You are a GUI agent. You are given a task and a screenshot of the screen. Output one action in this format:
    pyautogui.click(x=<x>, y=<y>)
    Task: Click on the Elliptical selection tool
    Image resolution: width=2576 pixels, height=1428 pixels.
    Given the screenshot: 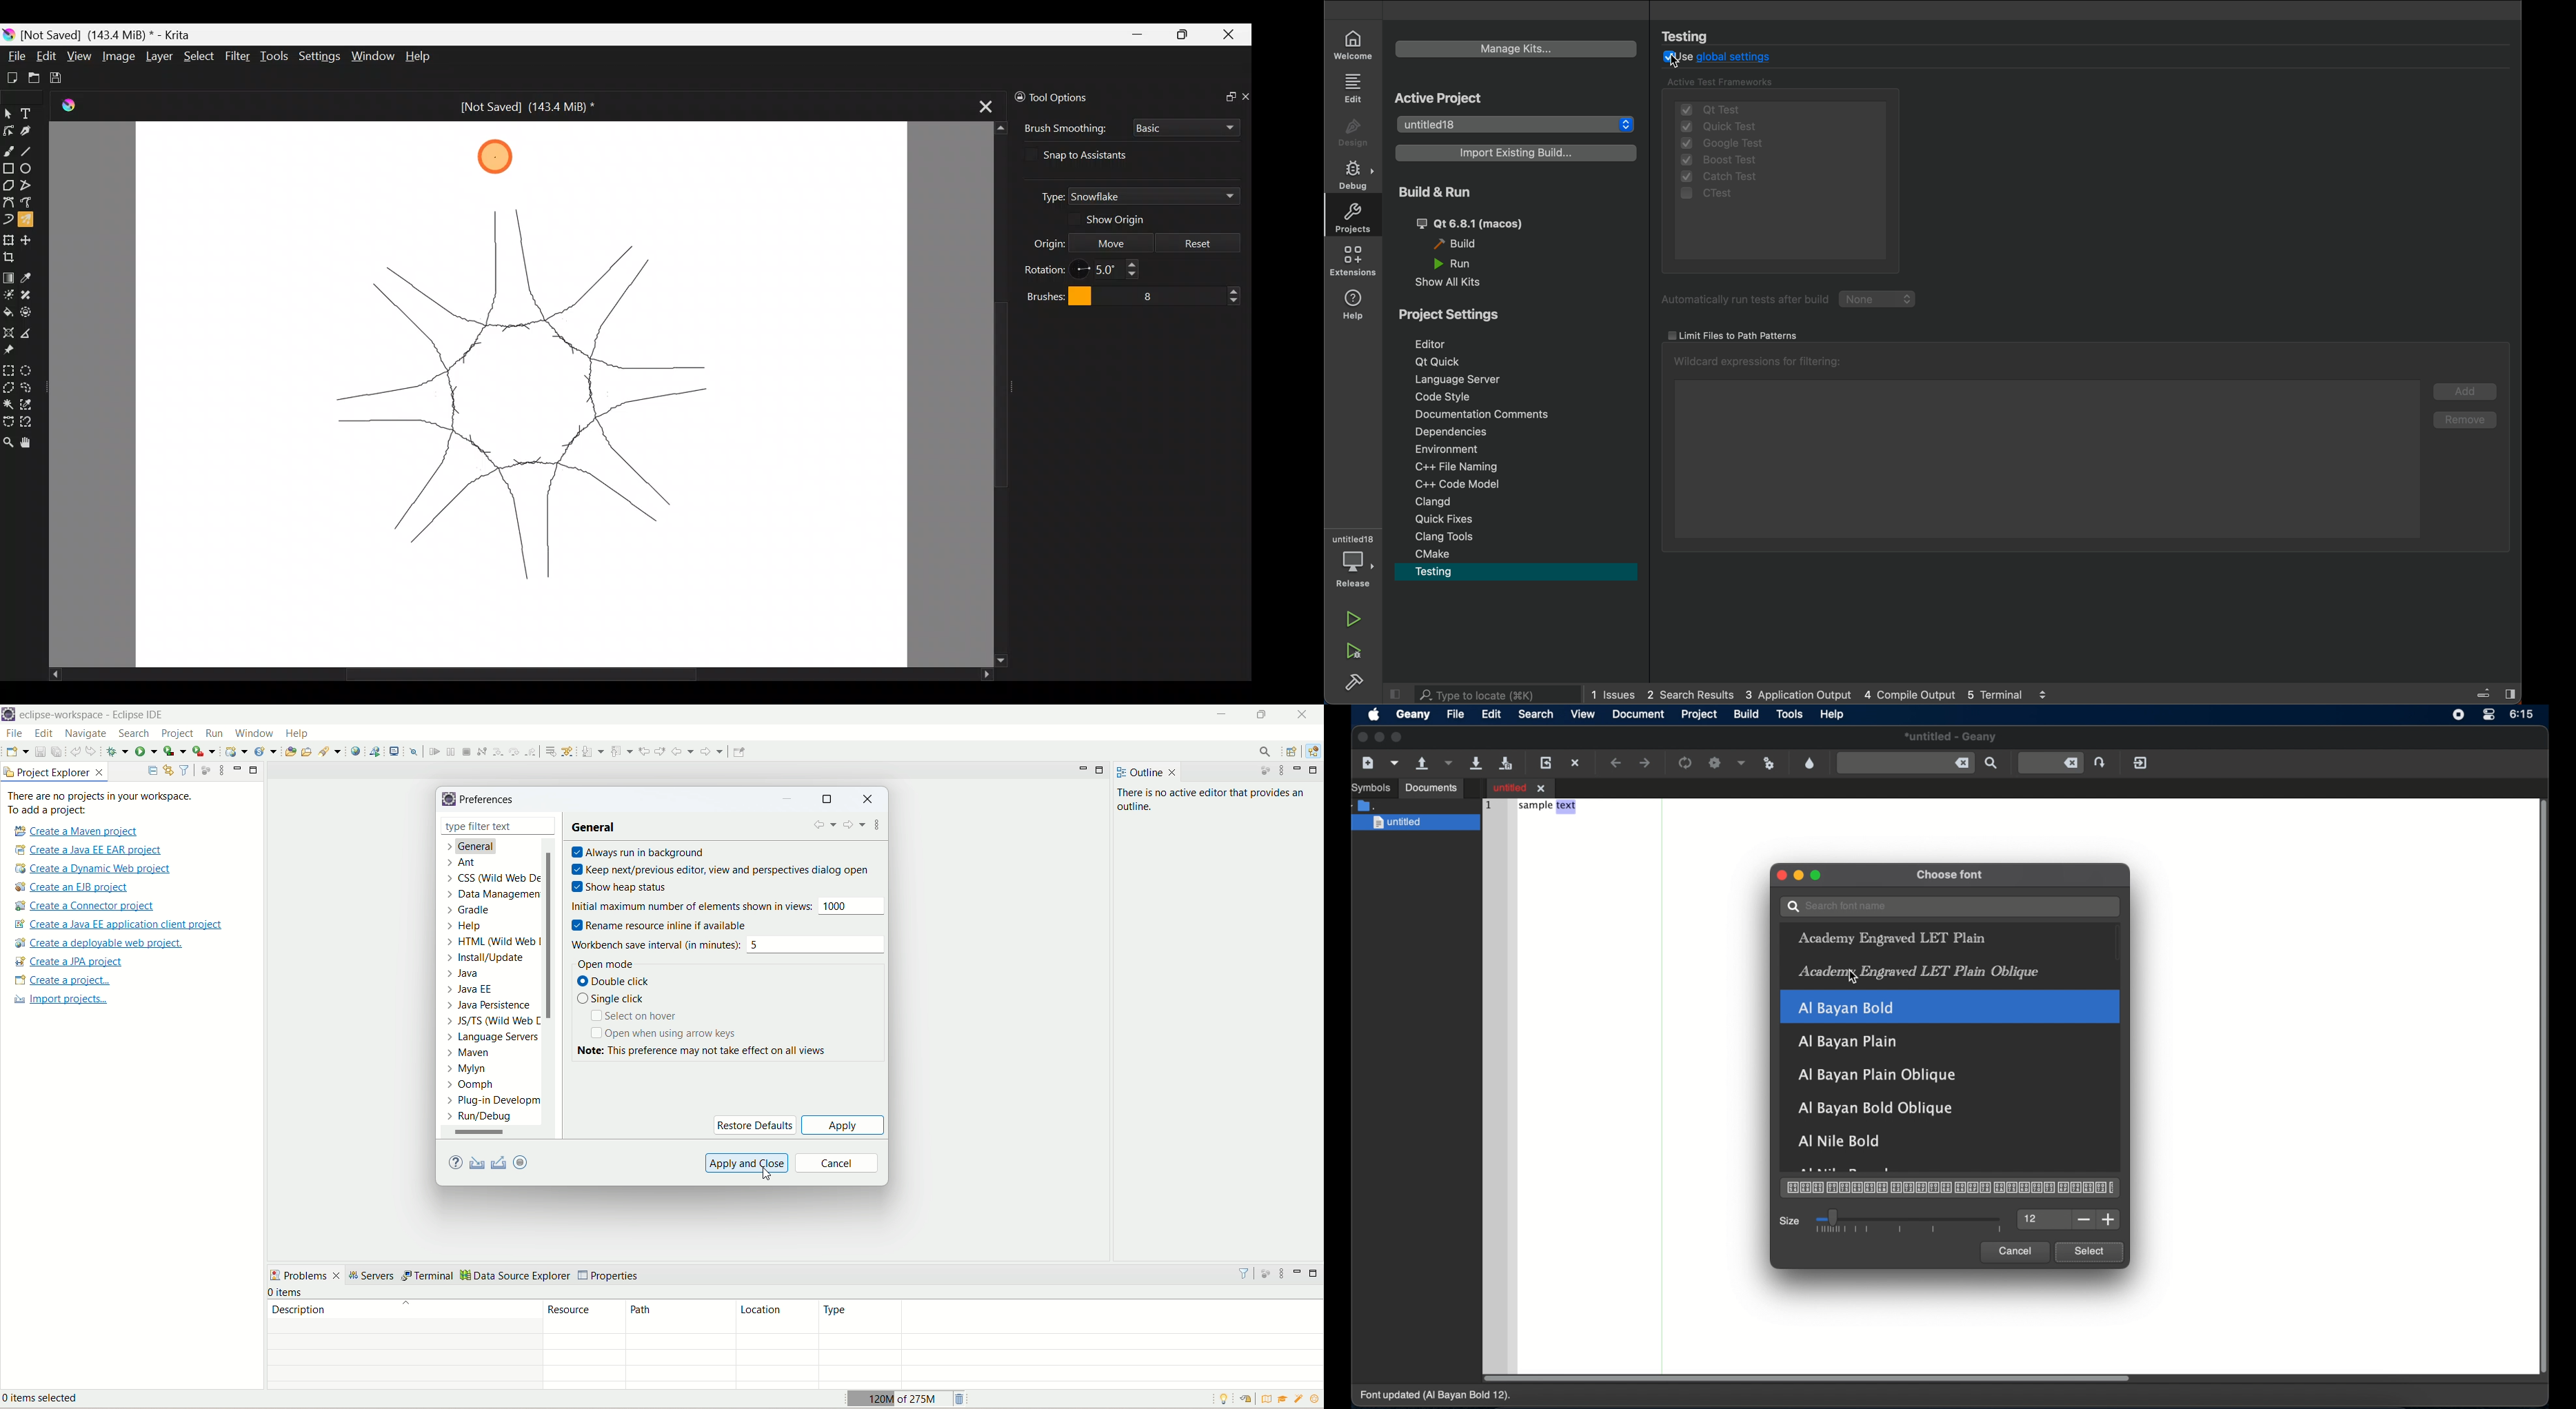 What is the action you would take?
    pyautogui.click(x=30, y=368)
    